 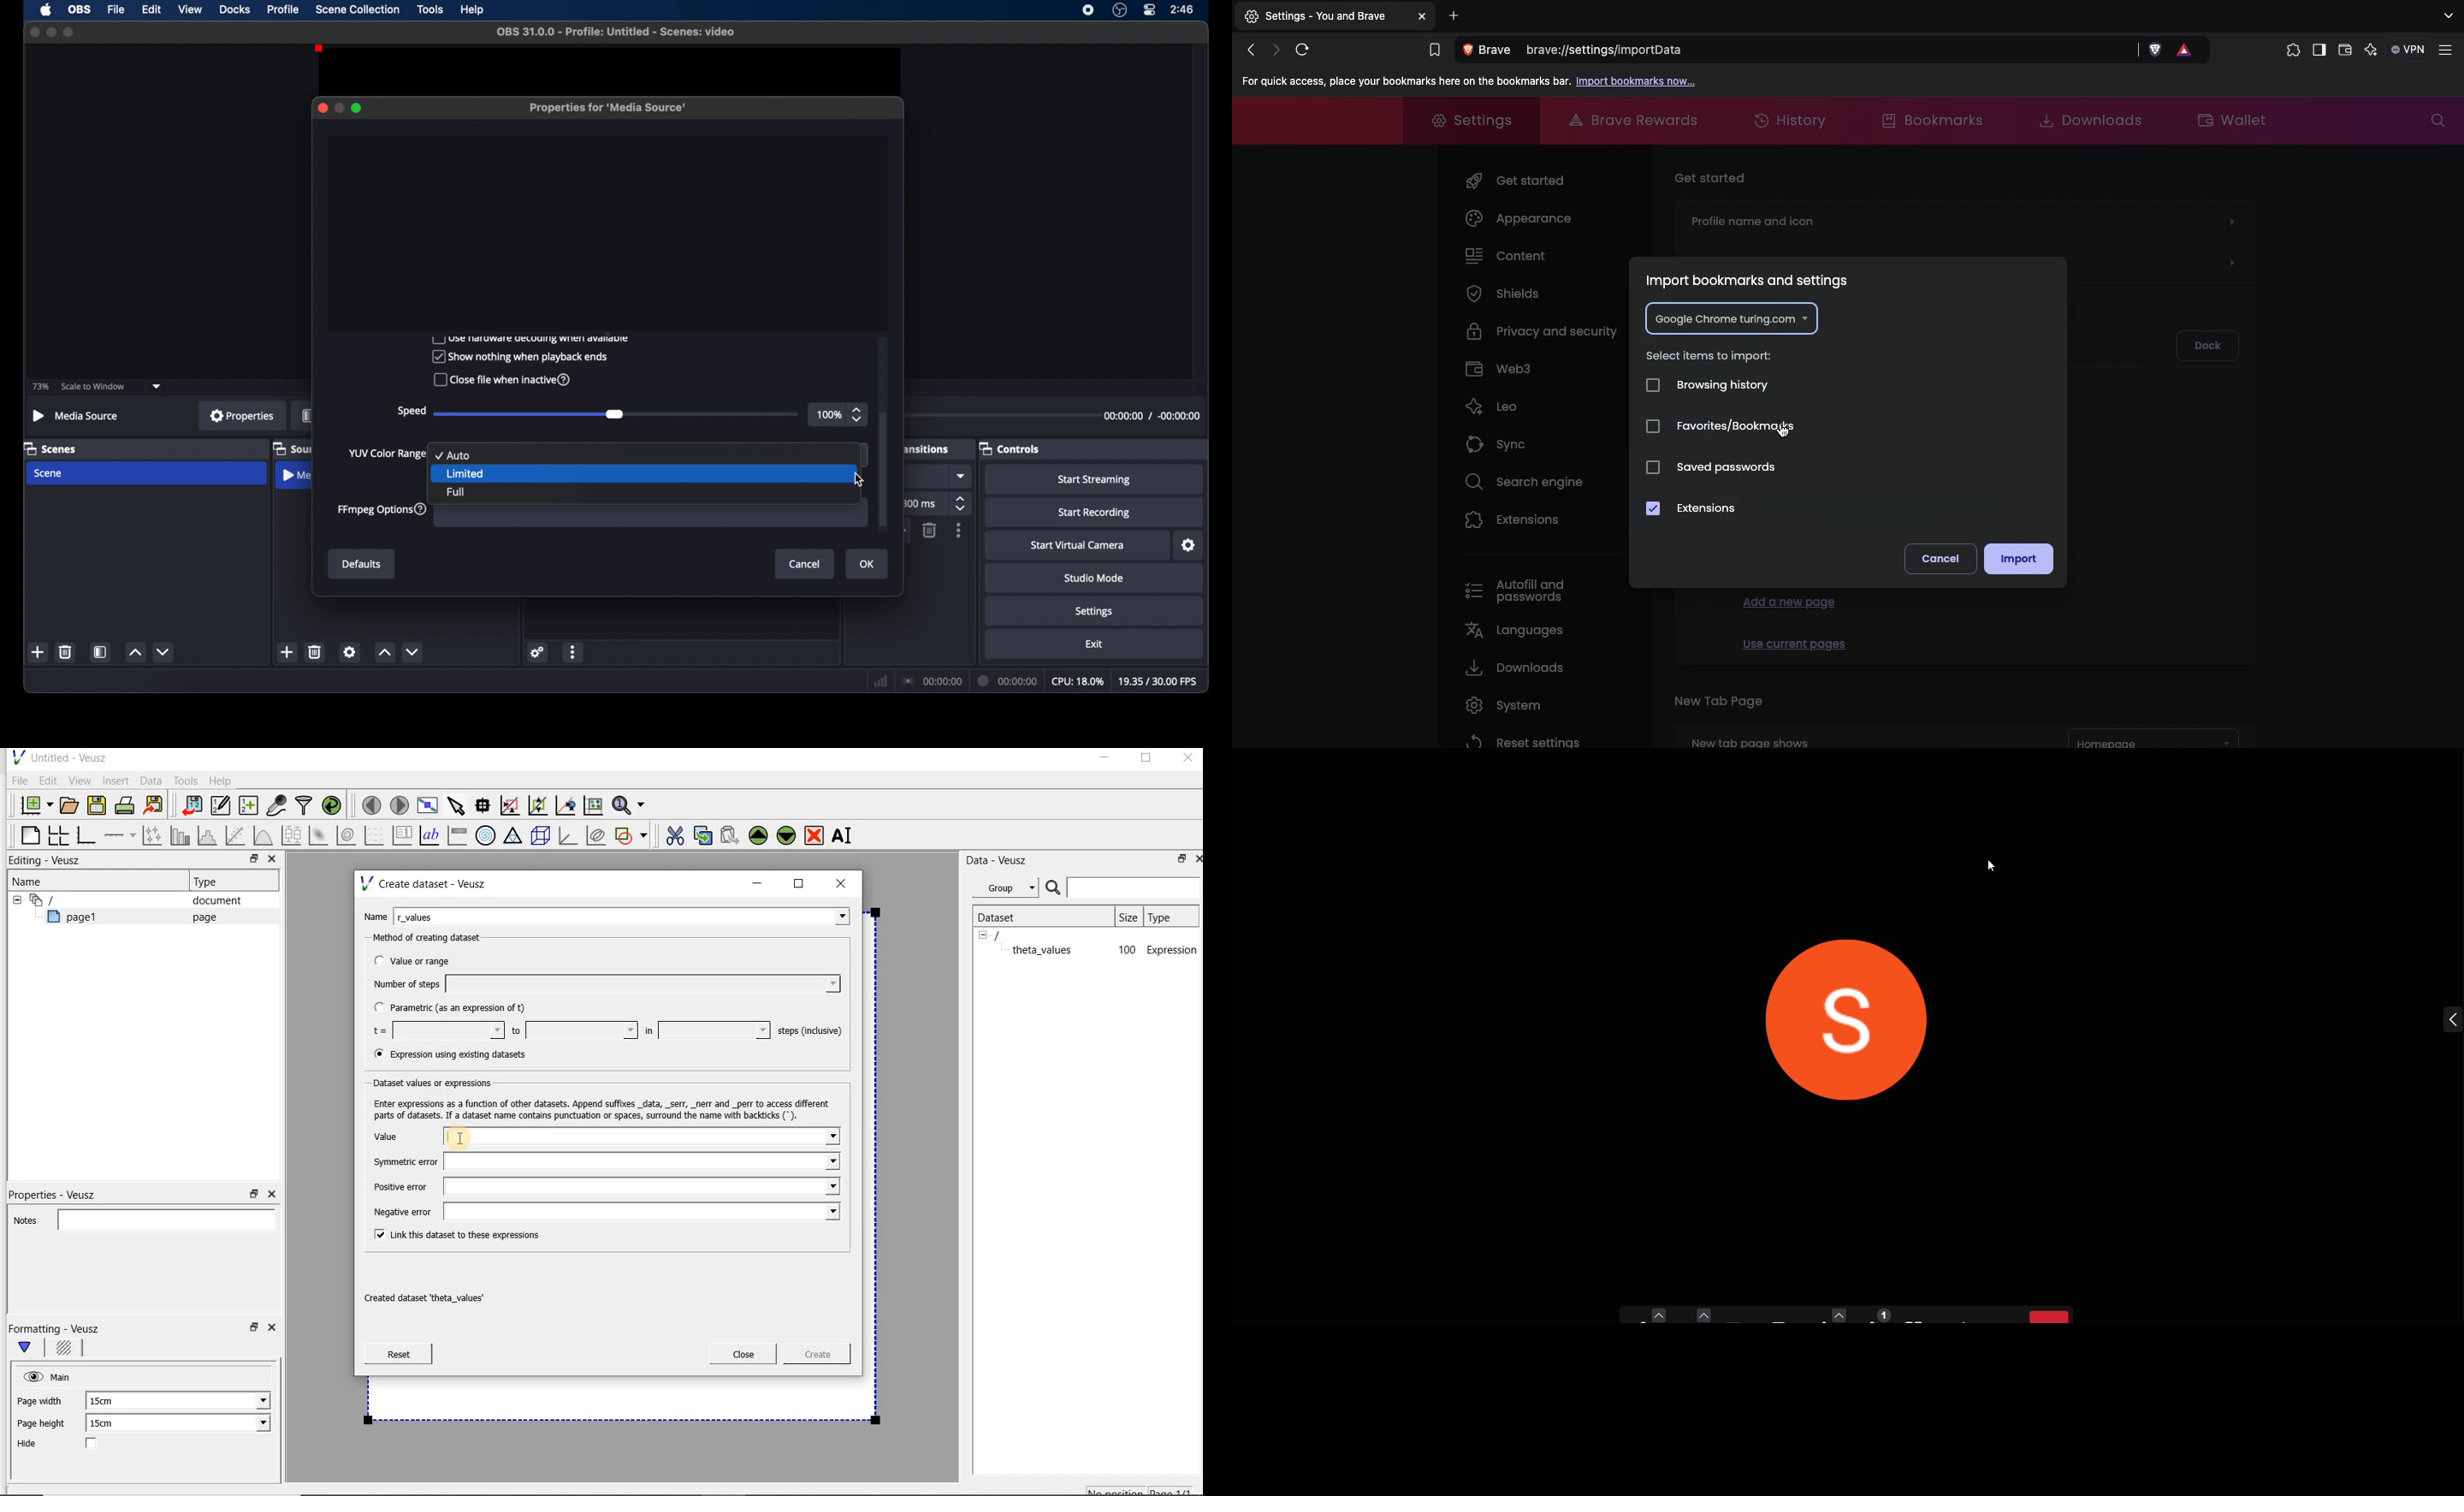 What do you see at coordinates (235, 9) in the screenshot?
I see `docks` at bounding box center [235, 9].